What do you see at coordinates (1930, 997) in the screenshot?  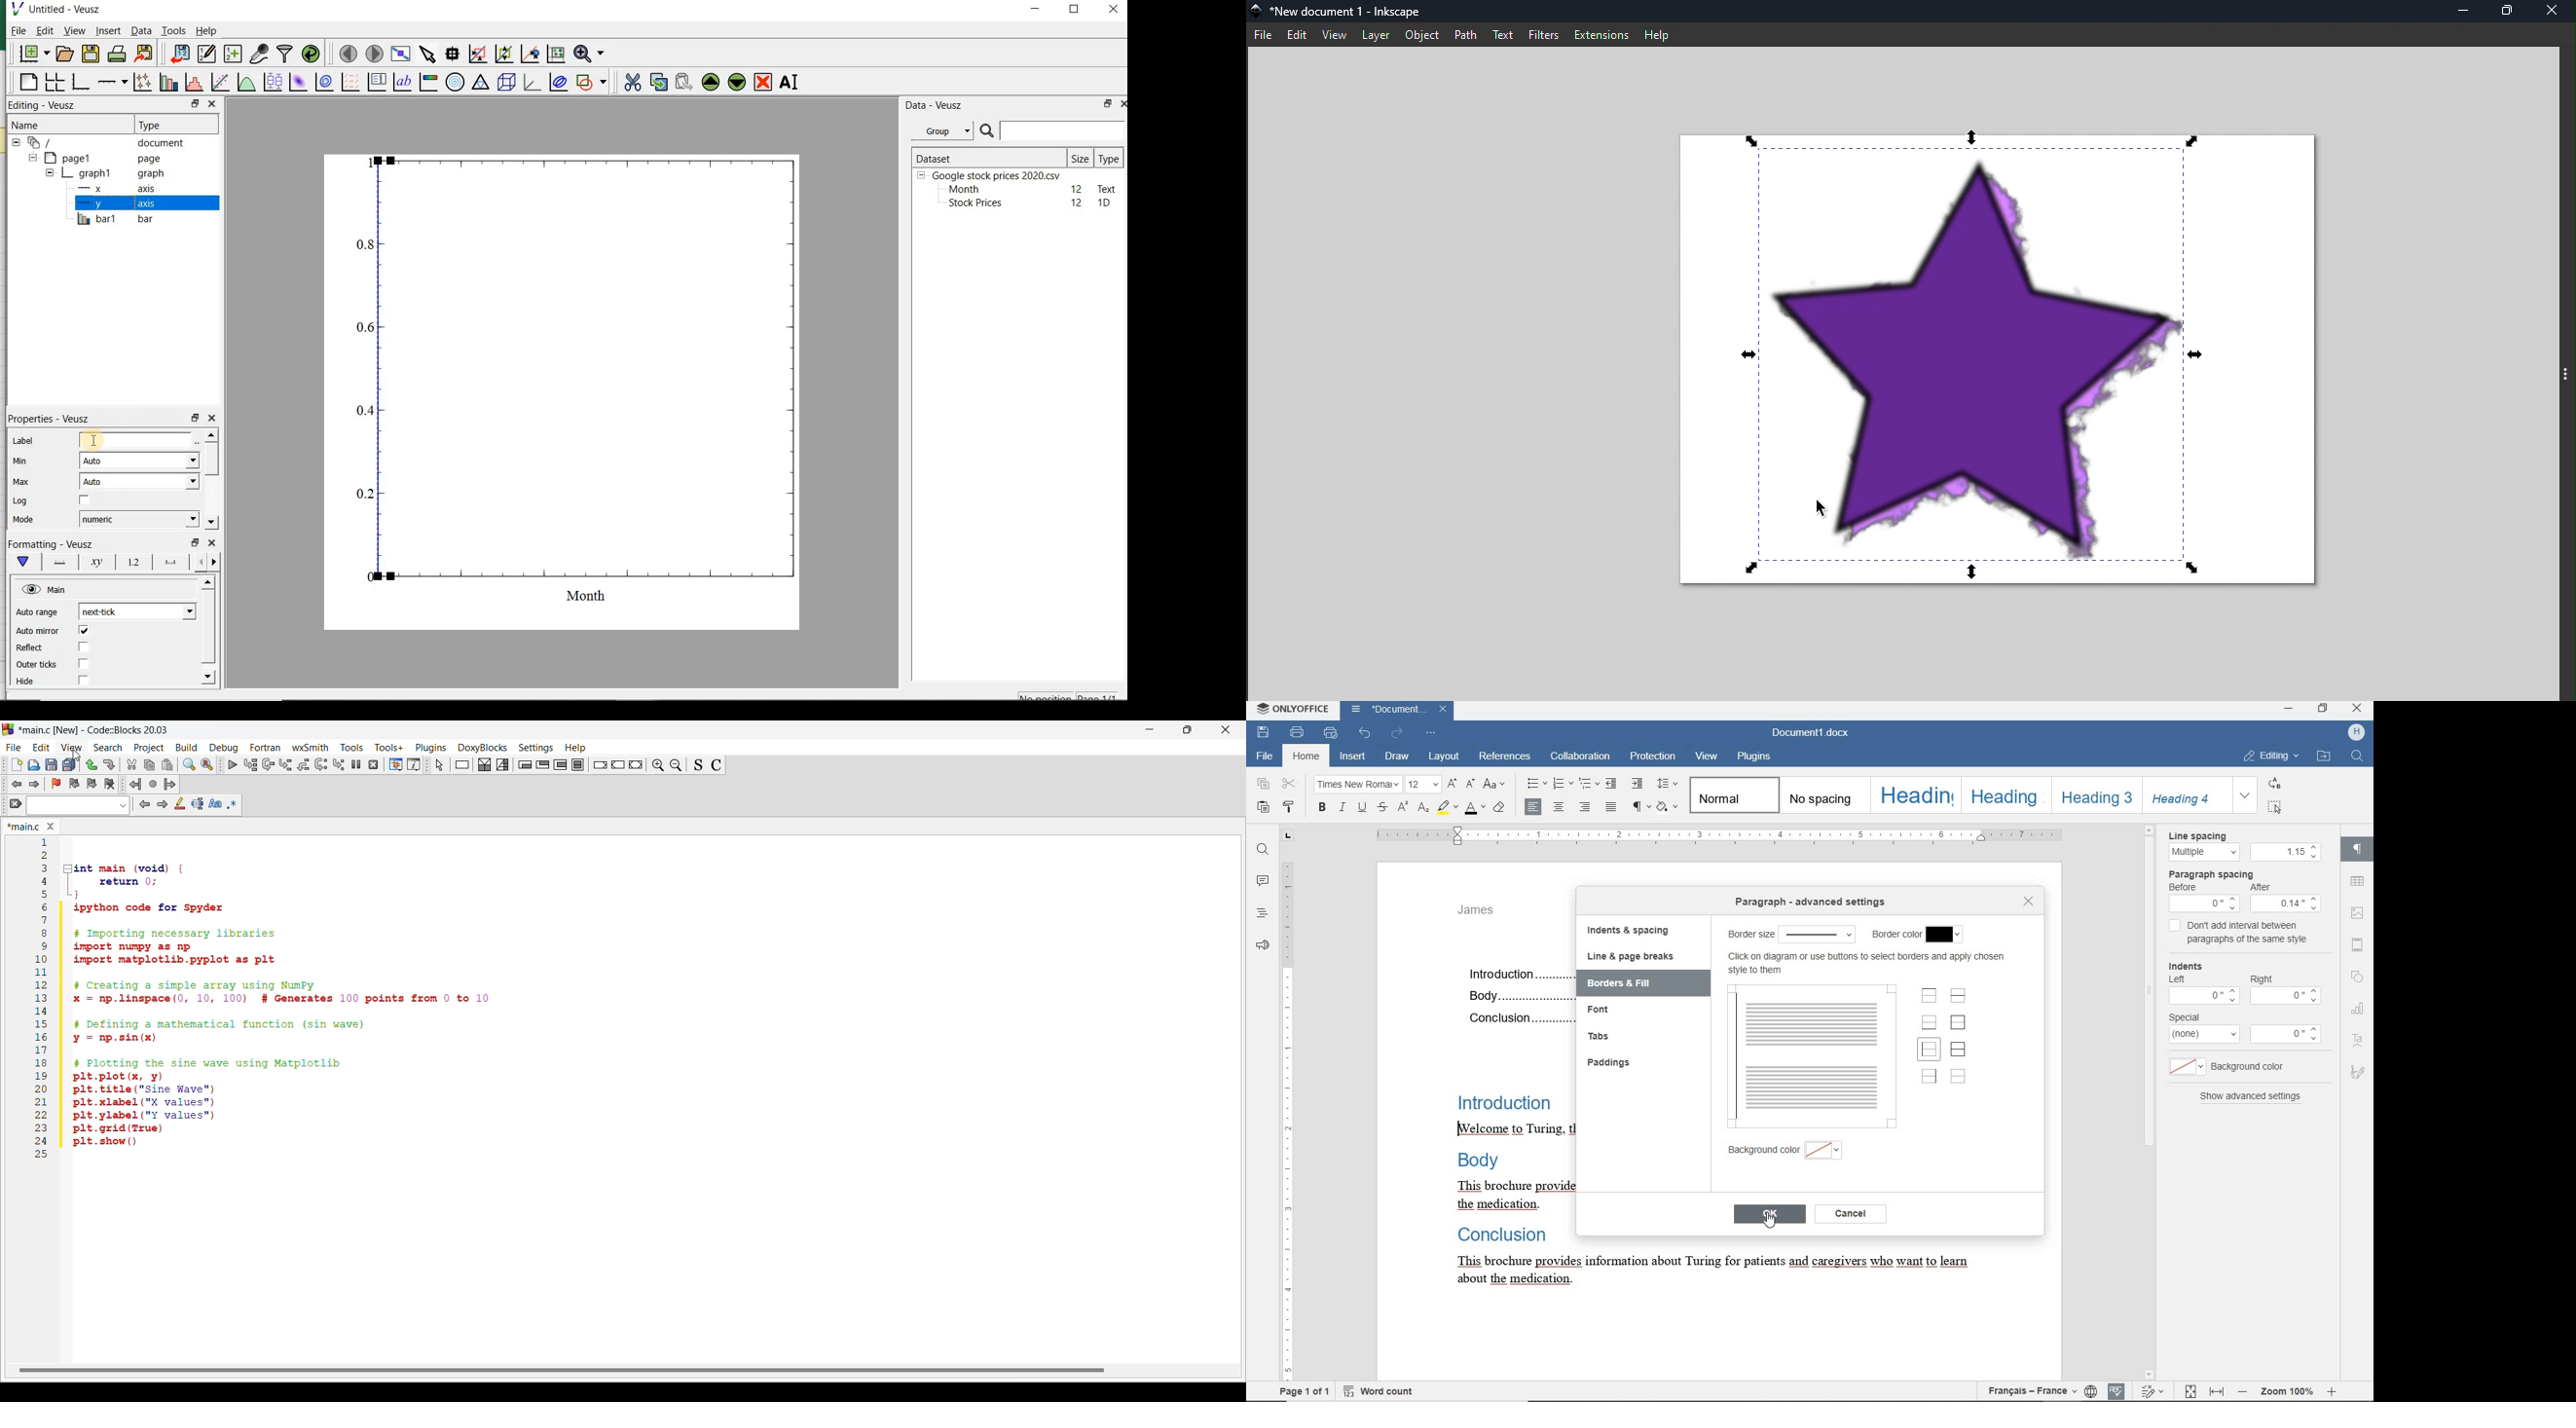 I see `set top border only` at bounding box center [1930, 997].